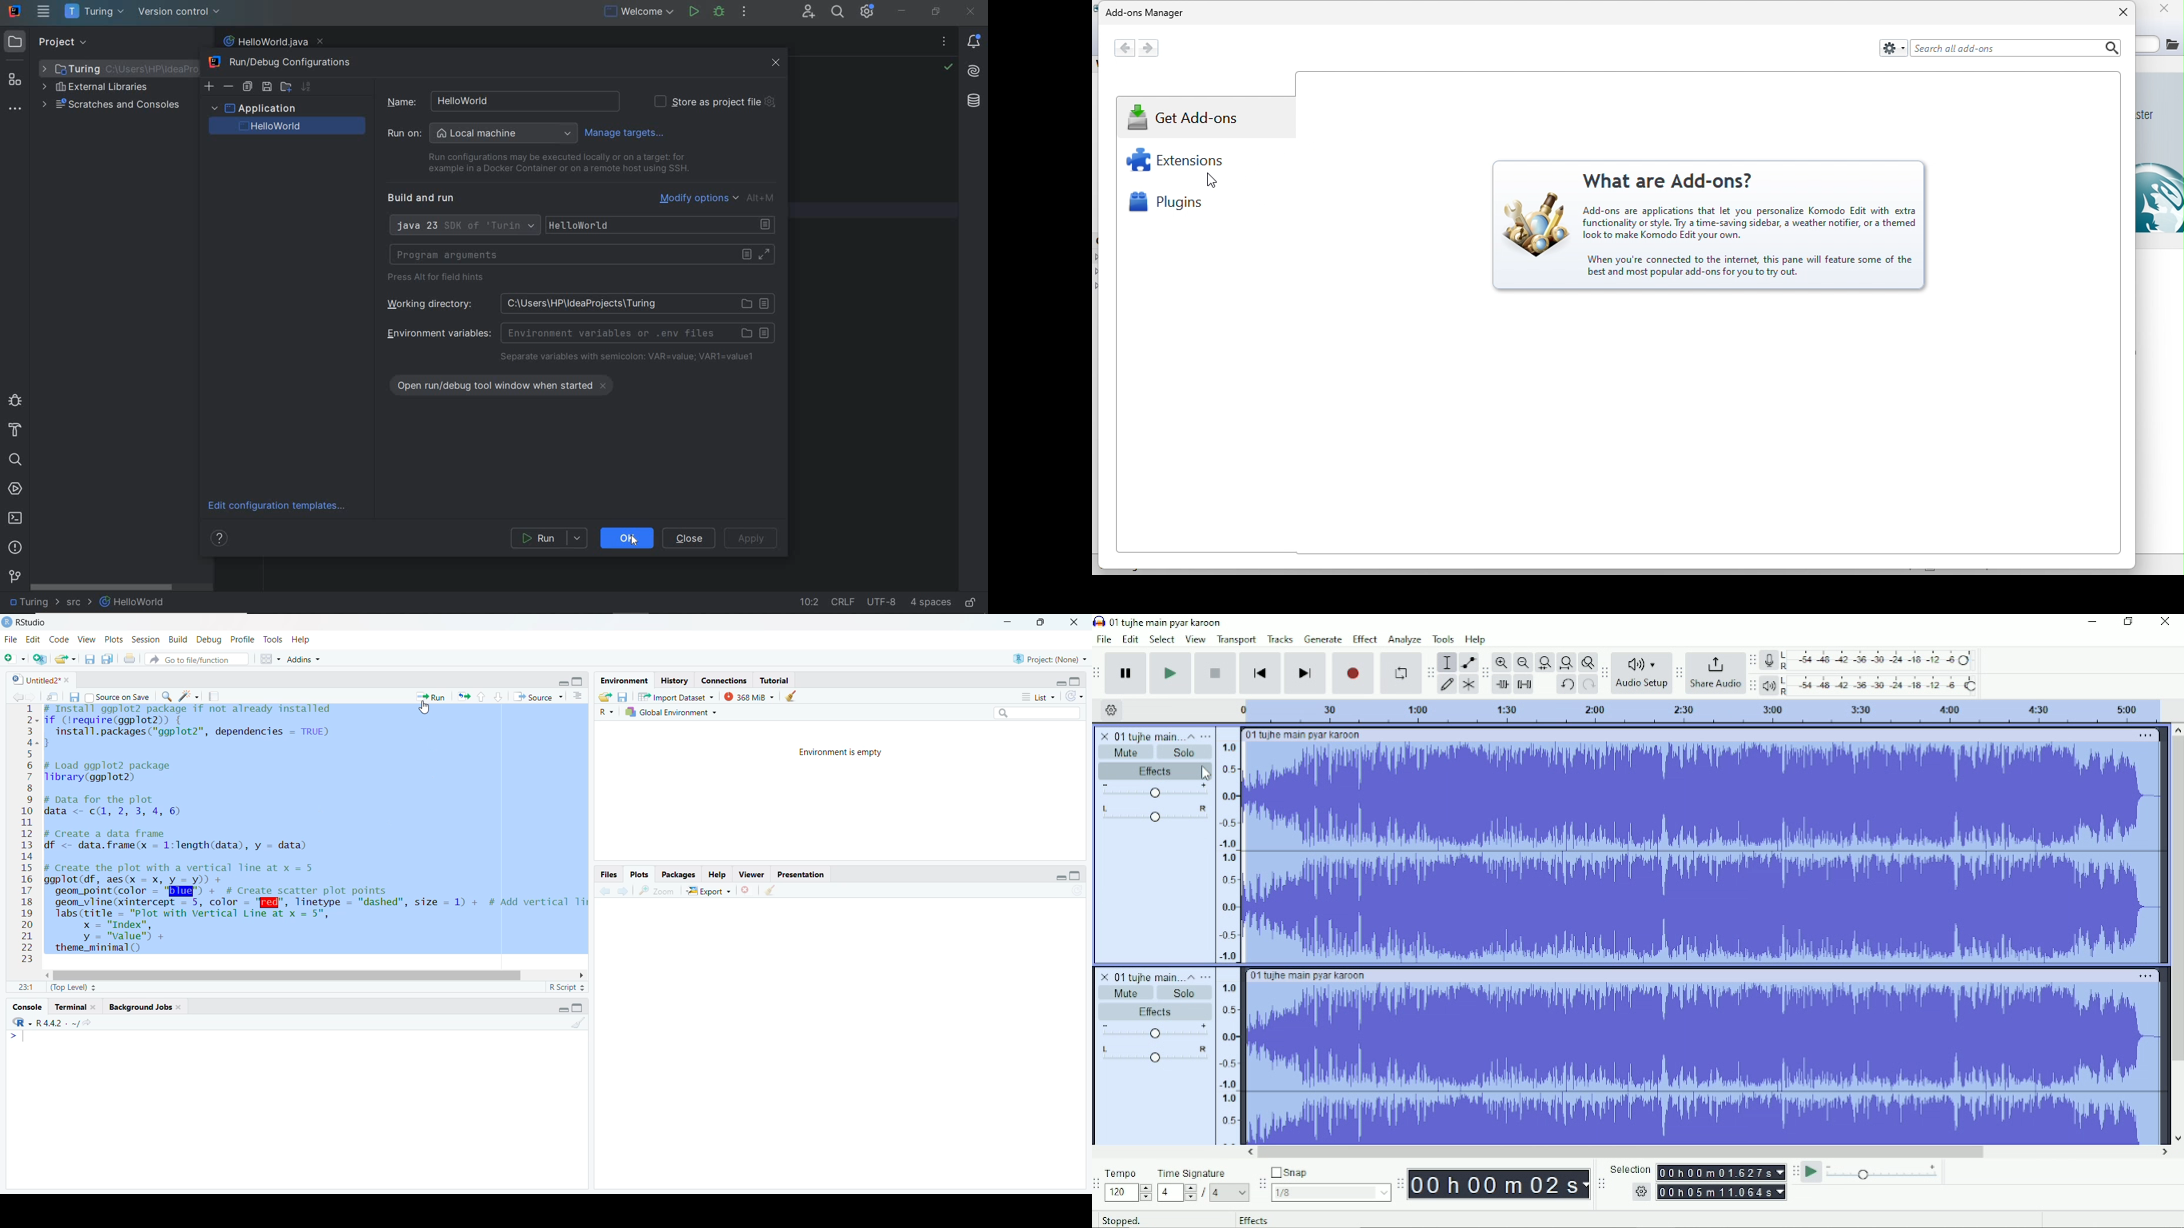 The width and height of the screenshot is (2184, 1232). I want to click on 2- if (Irequire(ggplot2)) {

3 install.packages("ggplot2”, dependencies = TRUE)

2-3

5

6 # Load ggplot2 package

7 Tlibrary(ggplot2)

8

9 # pata for the plot

0 data <- c(, 2, 3, 4, 6) I

1

2 # Create a data frame

3 df <- data.frame(x = 1:length(data), y = data)

4

5 # Create the plot with a vertical Tine at x = 5

6 ggplot(df, aes(x = x, y = y)) +

7 geom_point(color = "Bld" + # Create scatter plot points
8  geom_vline(xintercept = 5, color - '[f@", linetype = "dashed", size = 1) + # Add vertical Ti
9  labs(title = "Plot with Vertical Line at x = 5",

0 x = "Index",

1 y = "value") +, so click(304, 833).